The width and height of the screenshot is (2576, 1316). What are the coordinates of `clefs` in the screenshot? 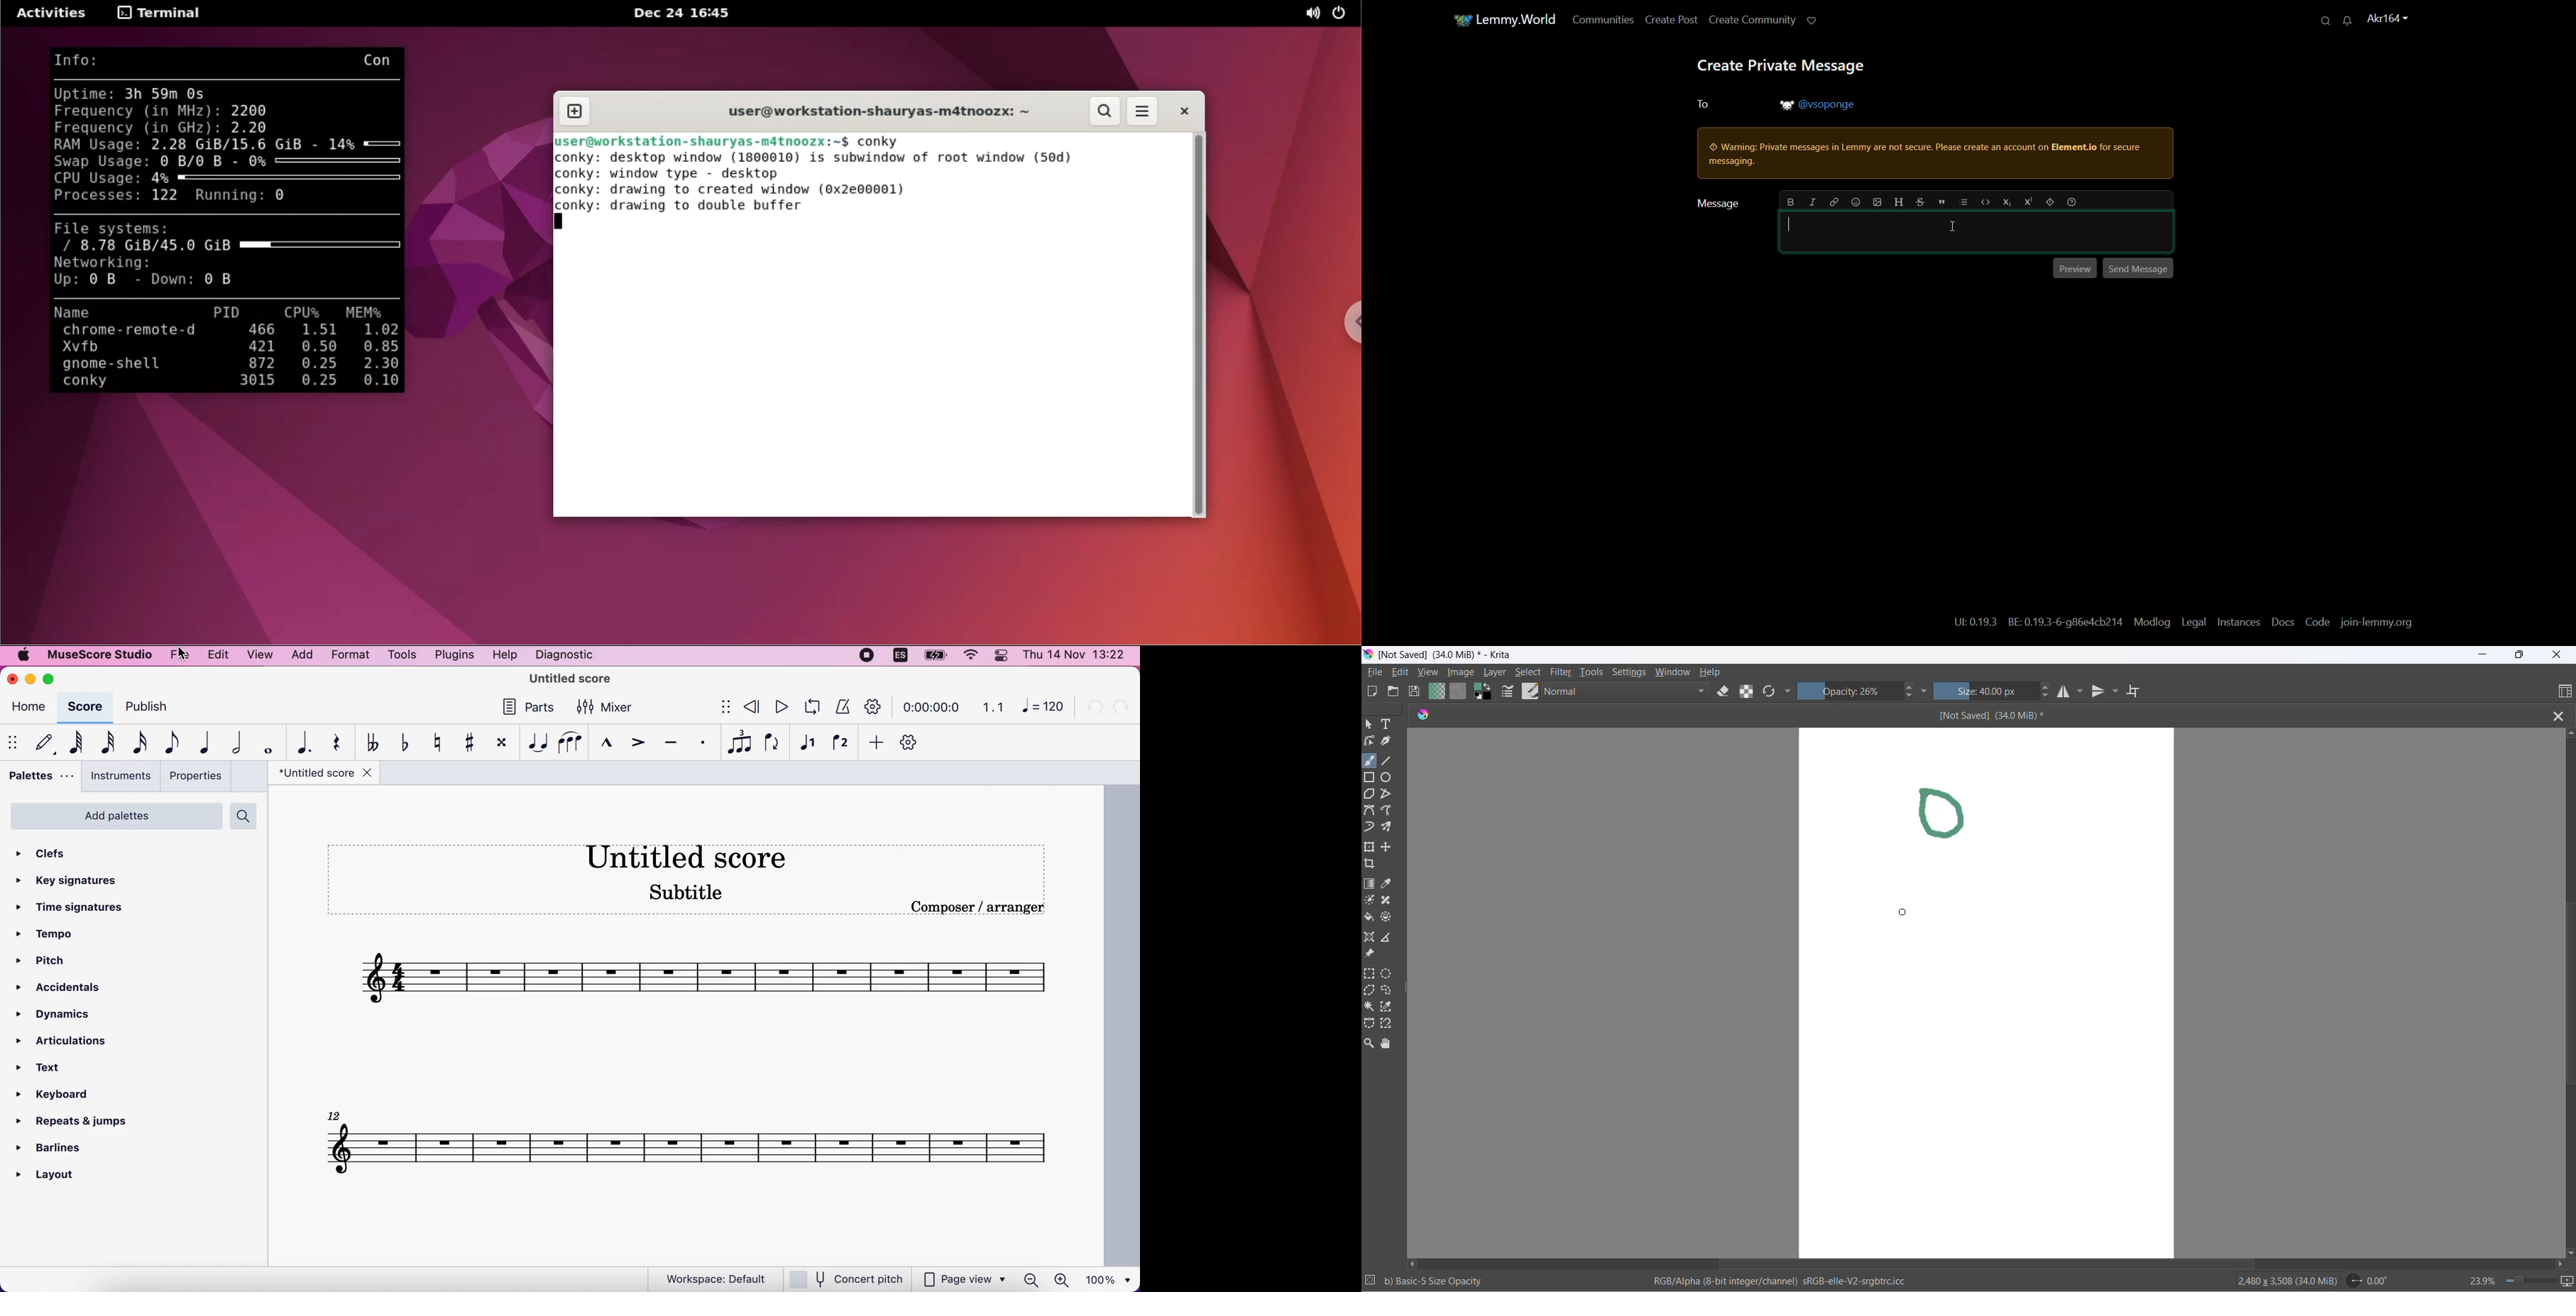 It's located at (56, 854).